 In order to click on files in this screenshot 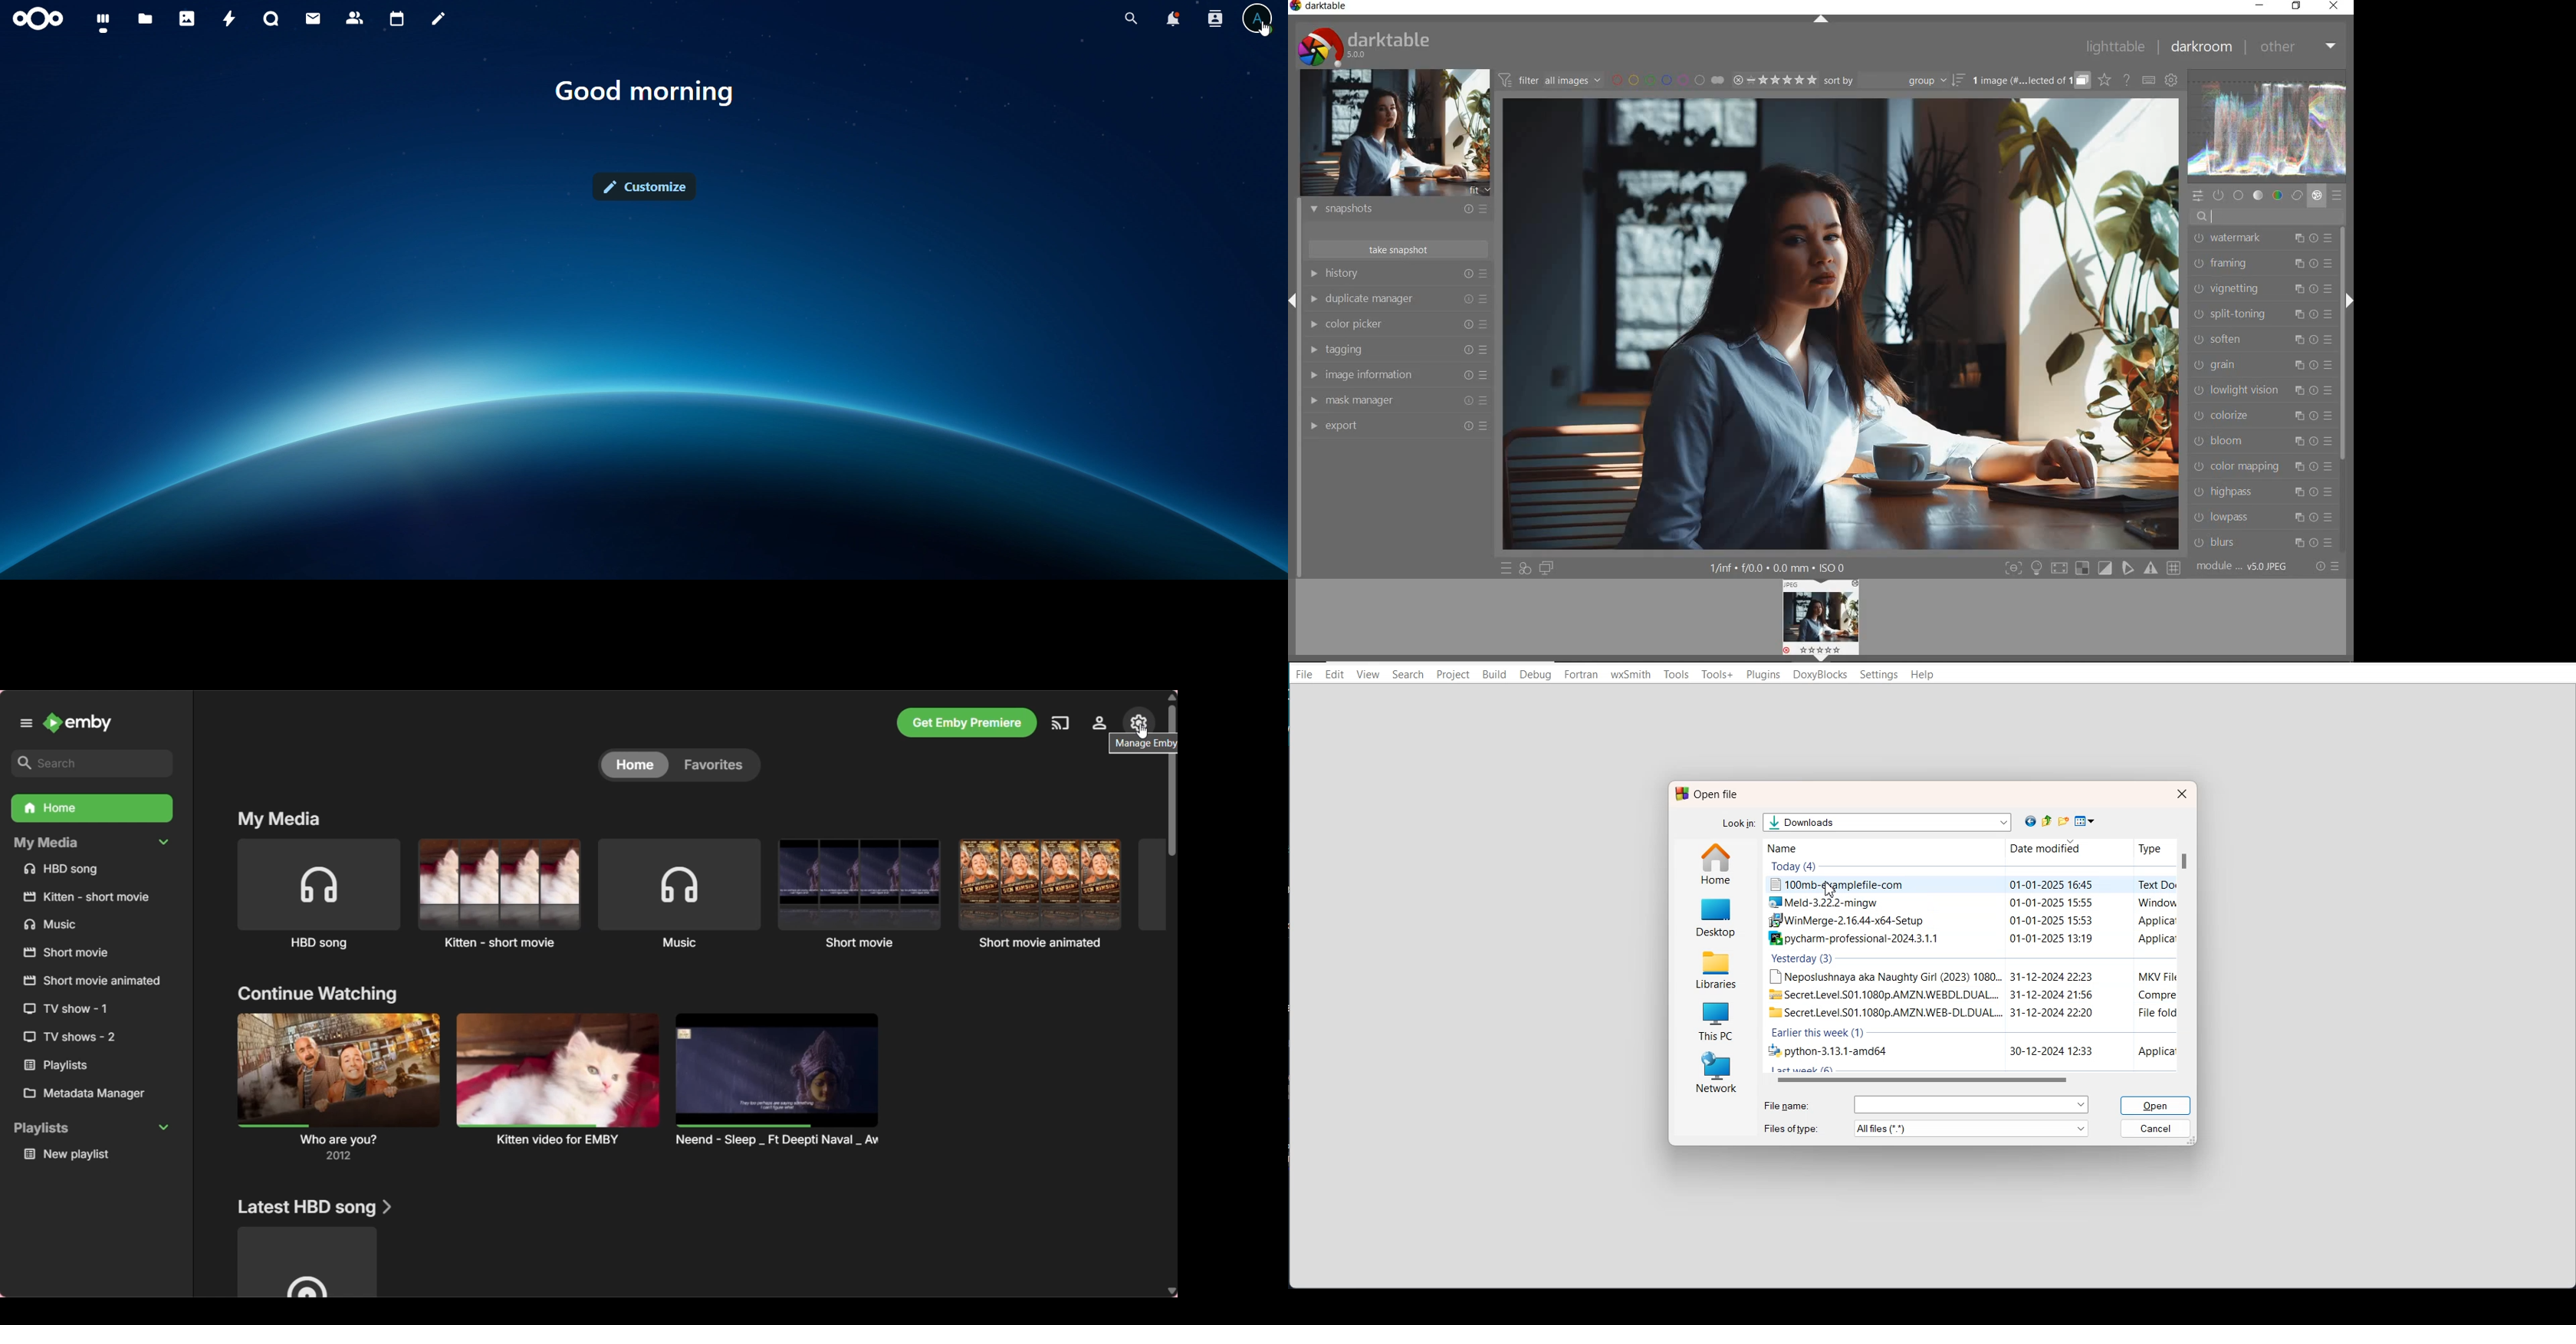, I will do `click(146, 19)`.